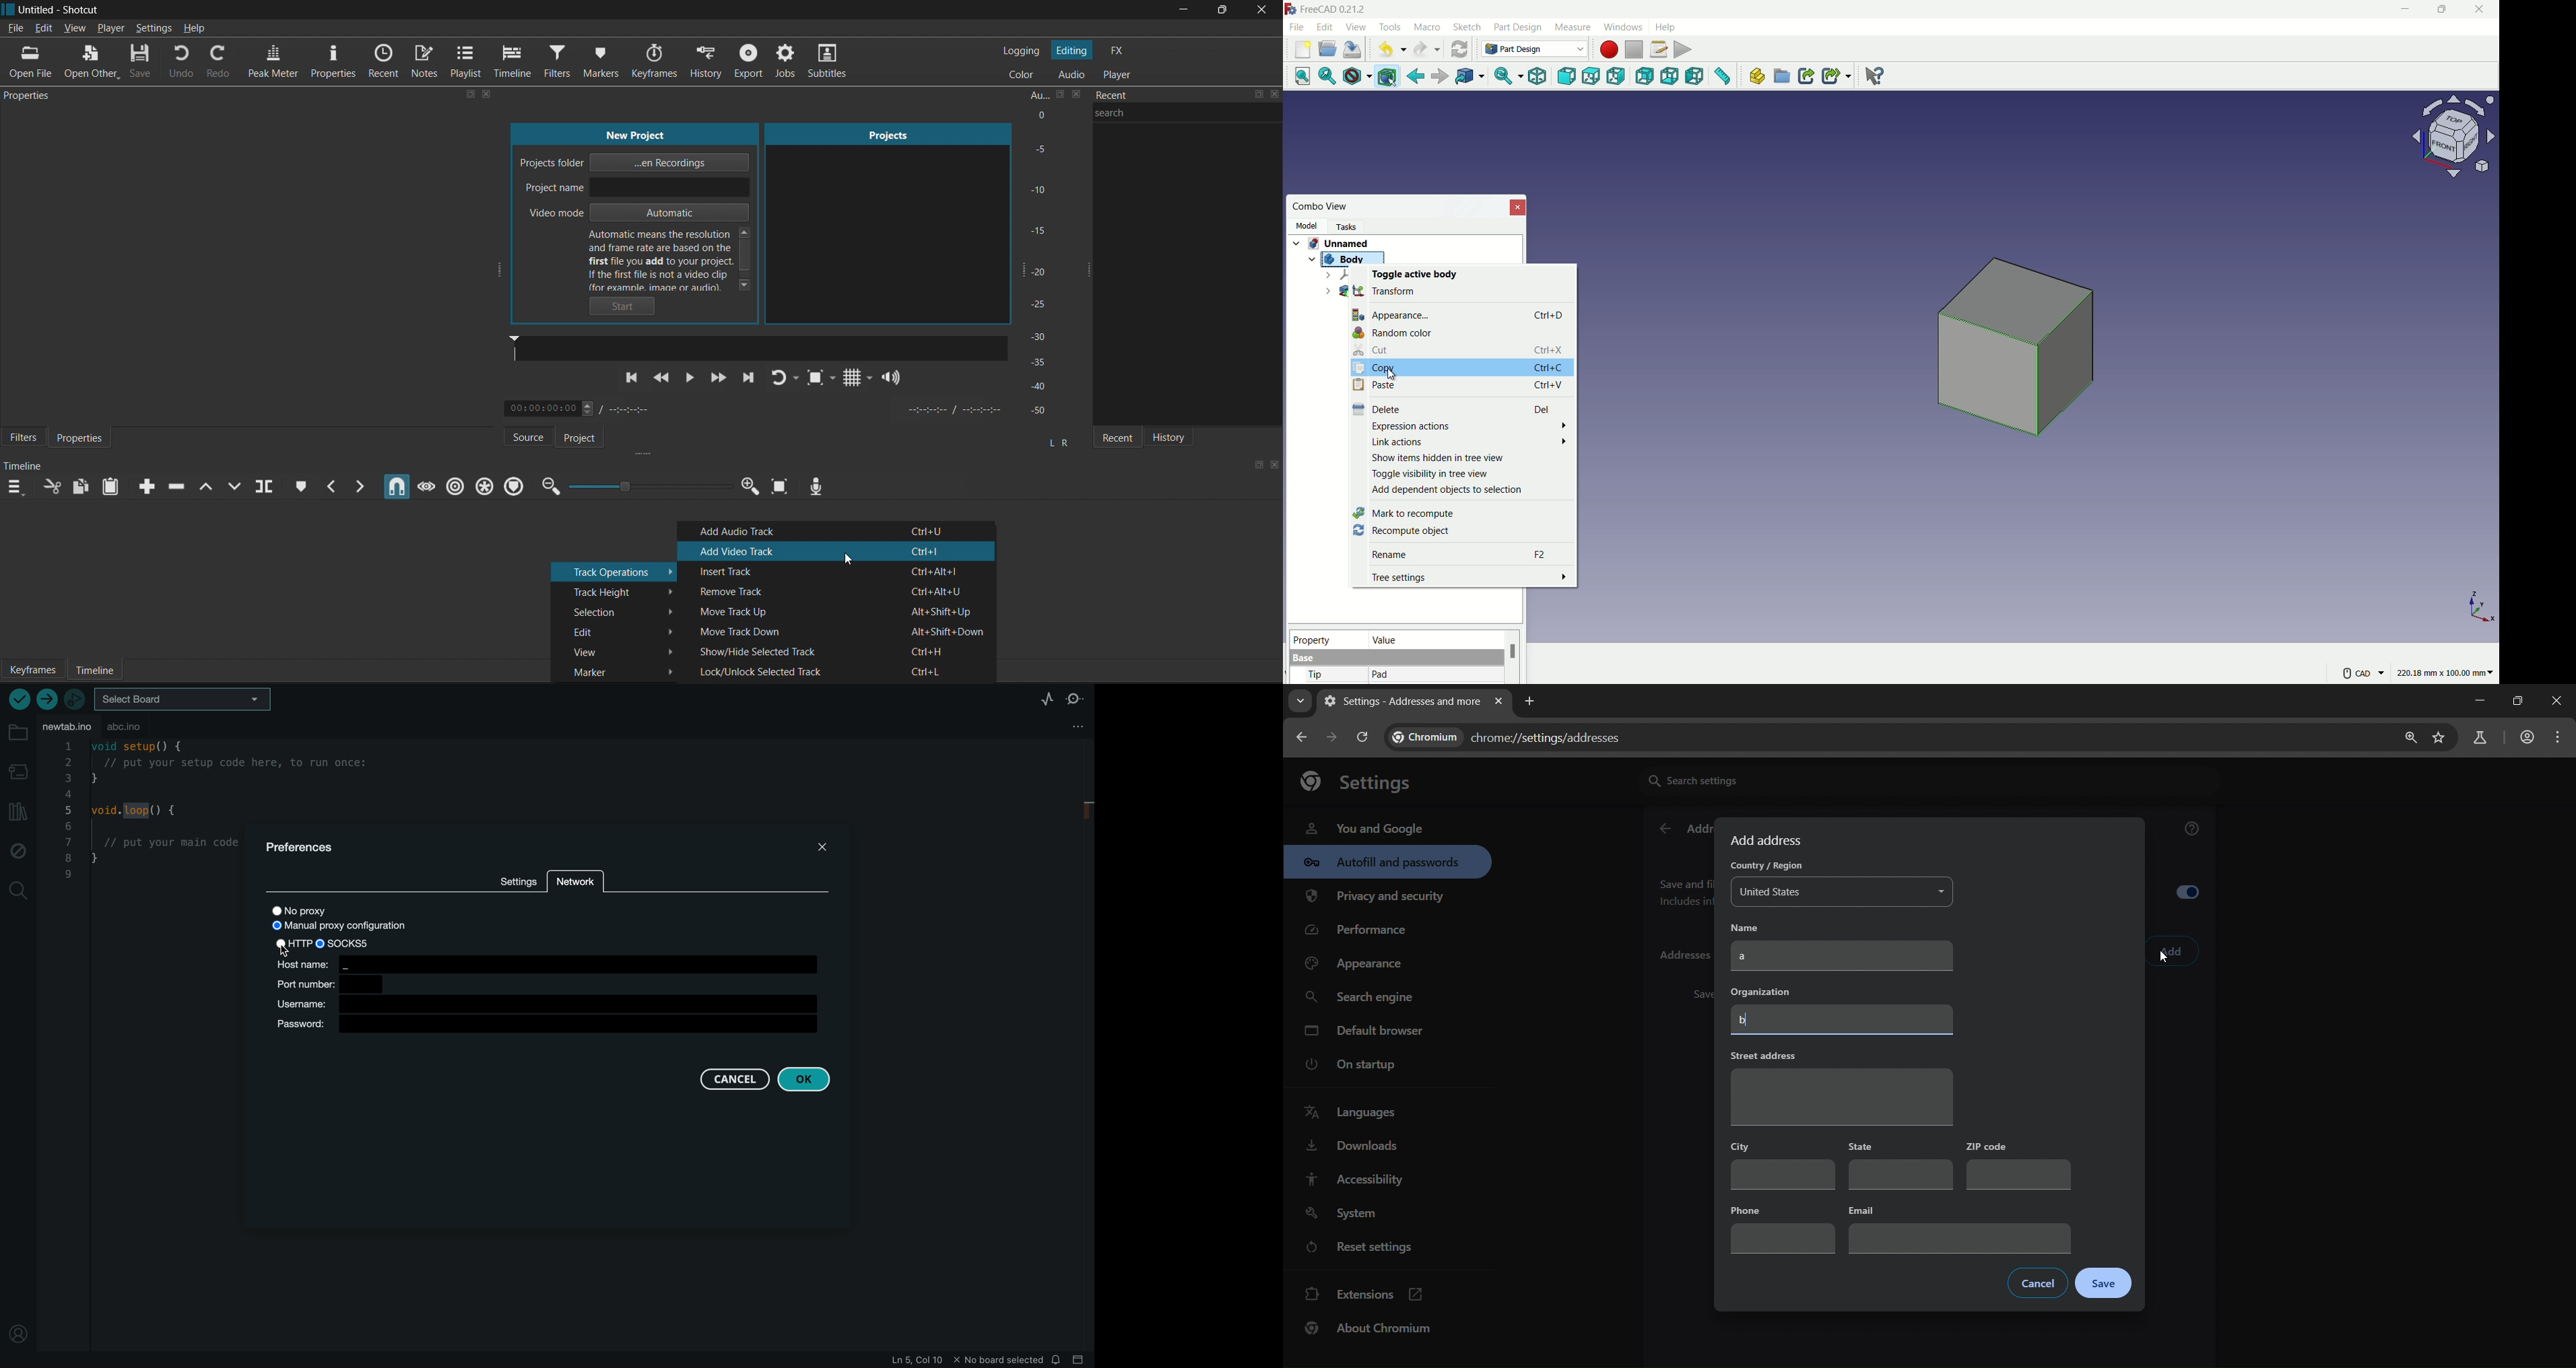 Image resolution: width=2576 pixels, height=1372 pixels. I want to click on Keyframes, so click(32, 669).